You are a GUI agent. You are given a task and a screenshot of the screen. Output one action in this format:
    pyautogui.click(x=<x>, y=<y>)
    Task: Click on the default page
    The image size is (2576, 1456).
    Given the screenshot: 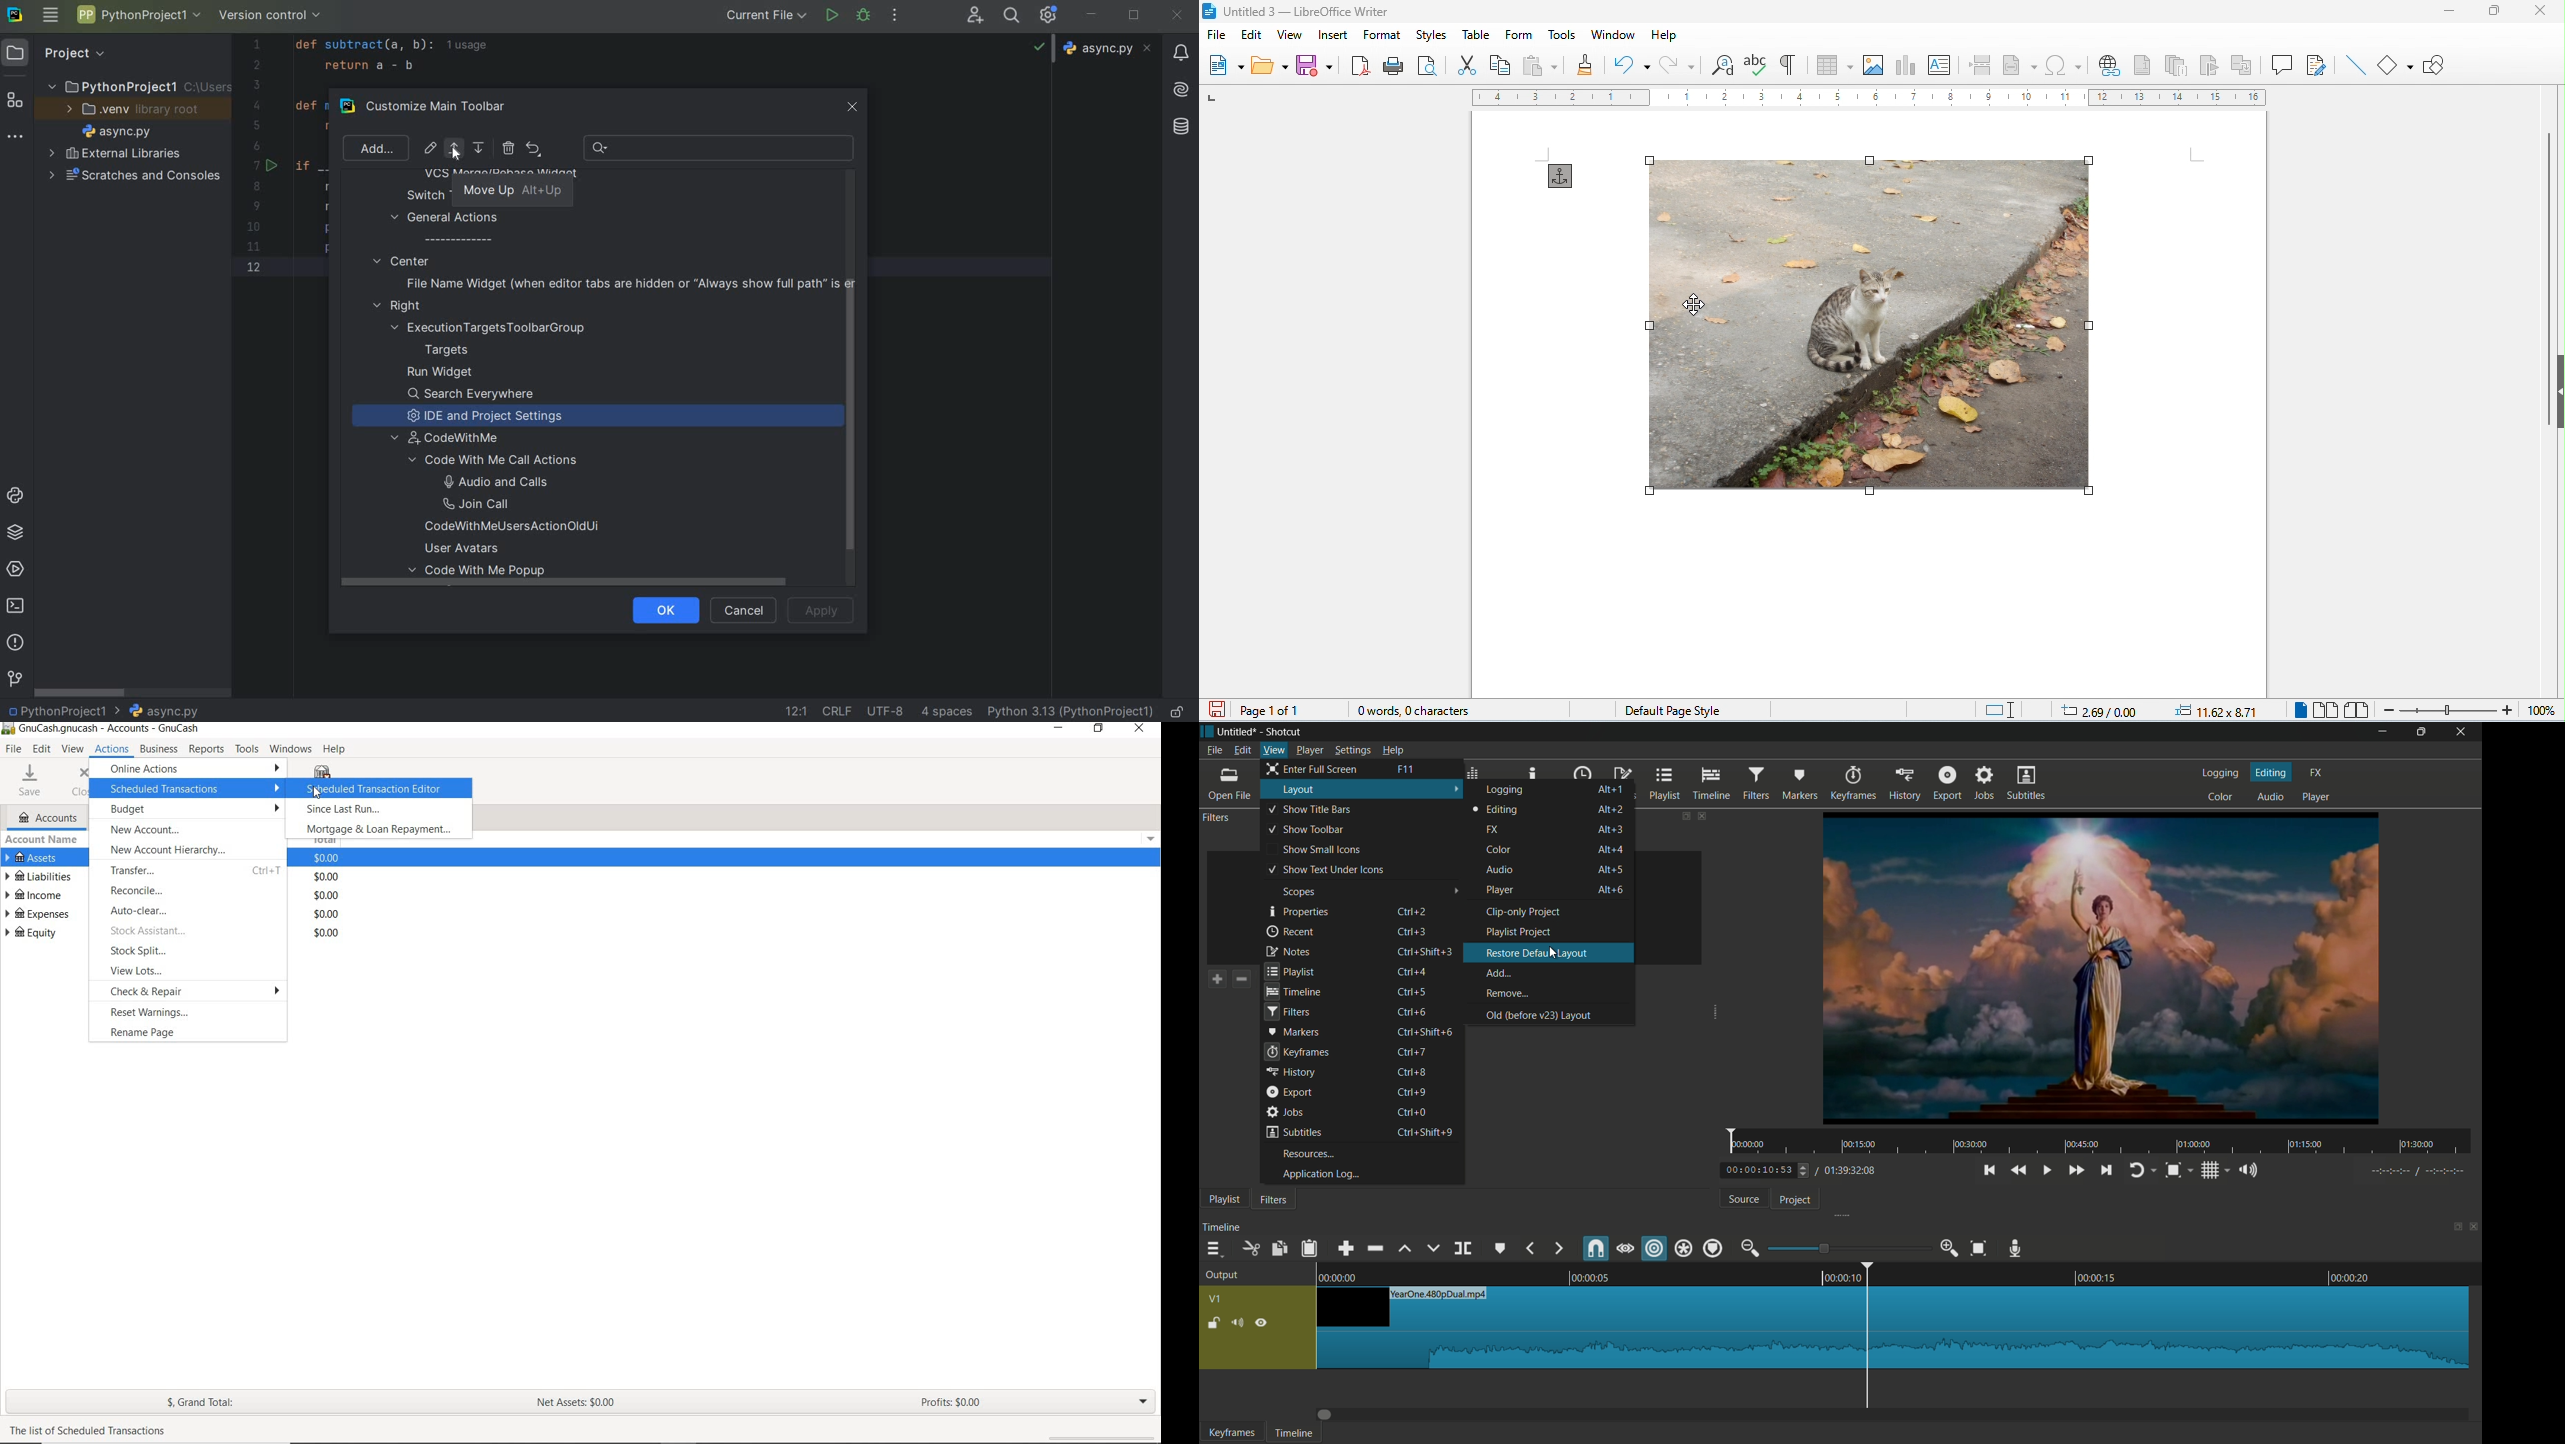 What is the action you would take?
    pyautogui.click(x=1671, y=709)
    